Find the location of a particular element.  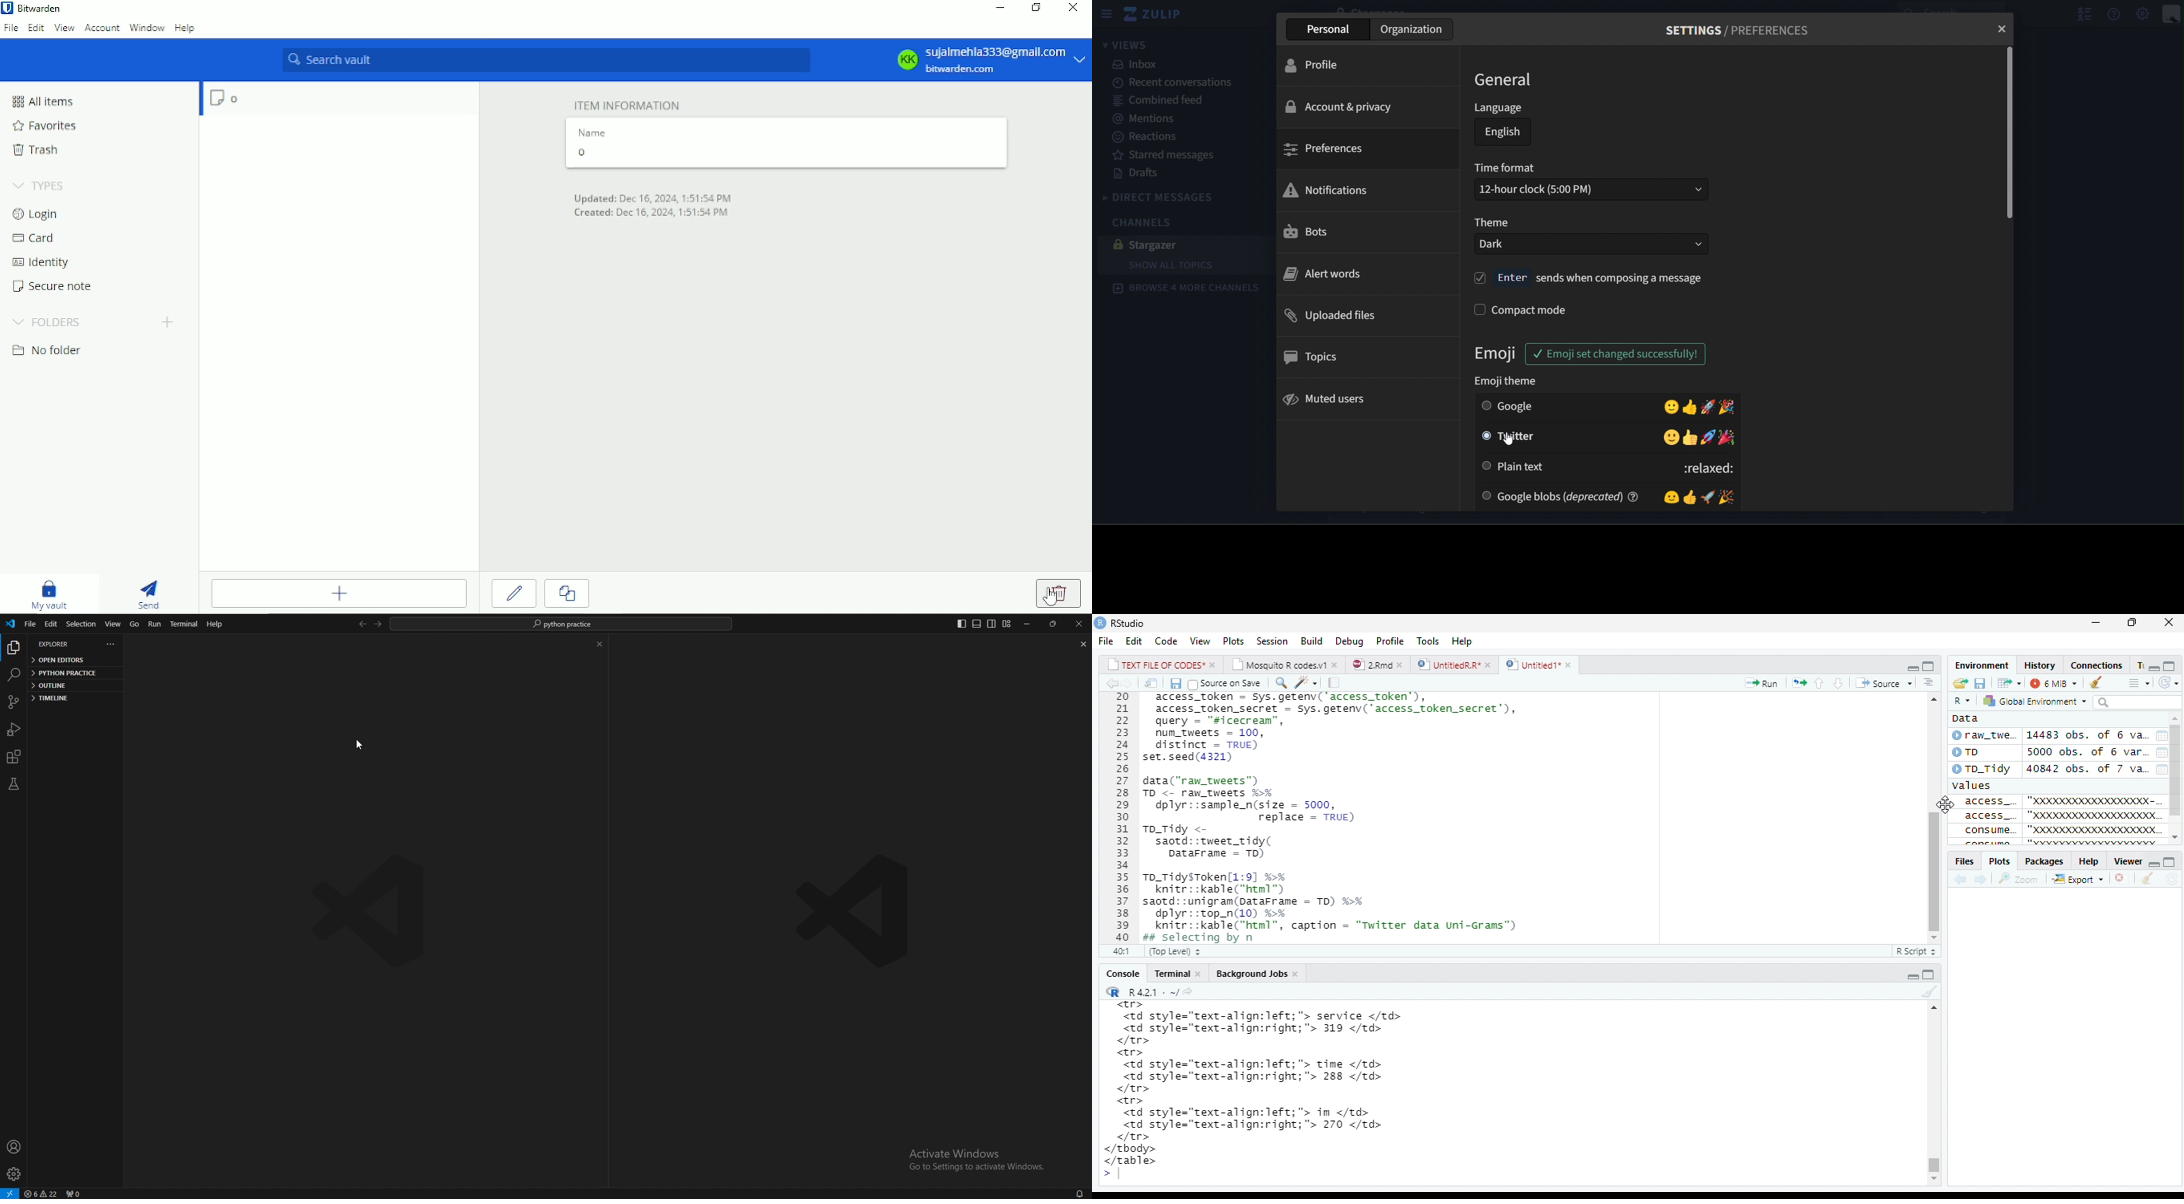

go bckward is located at coordinates (1118, 682).